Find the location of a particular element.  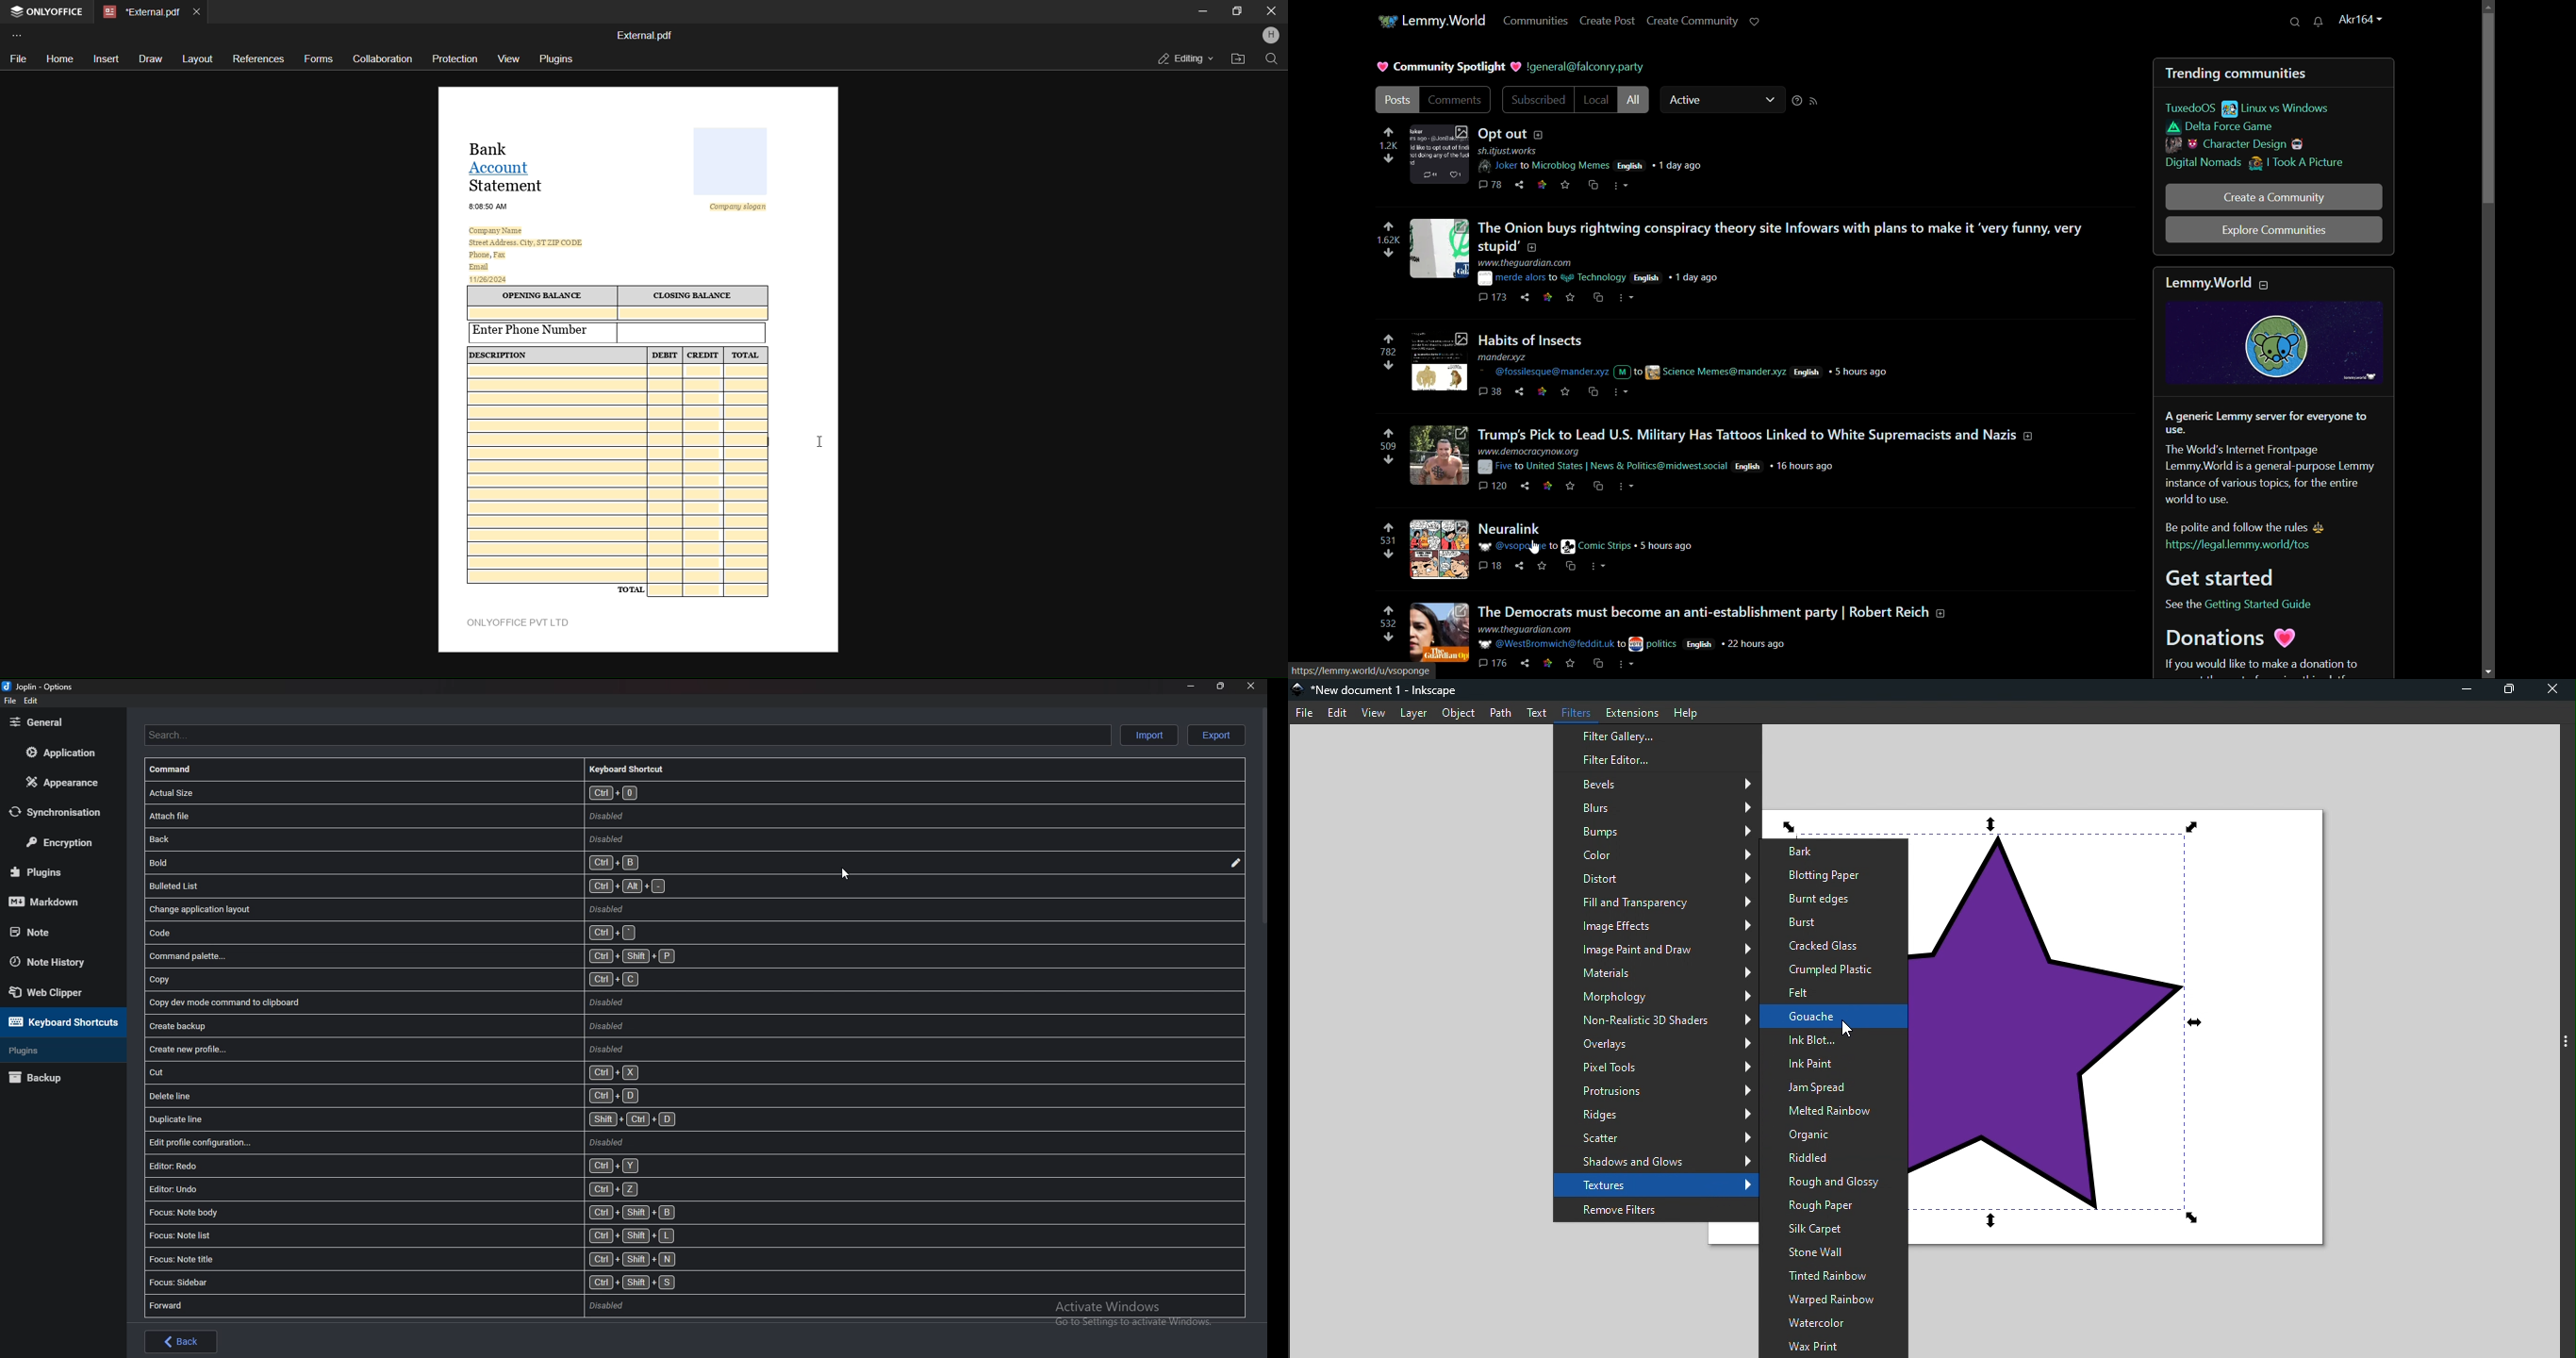

Wax paint is located at coordinates (1834, 1346).